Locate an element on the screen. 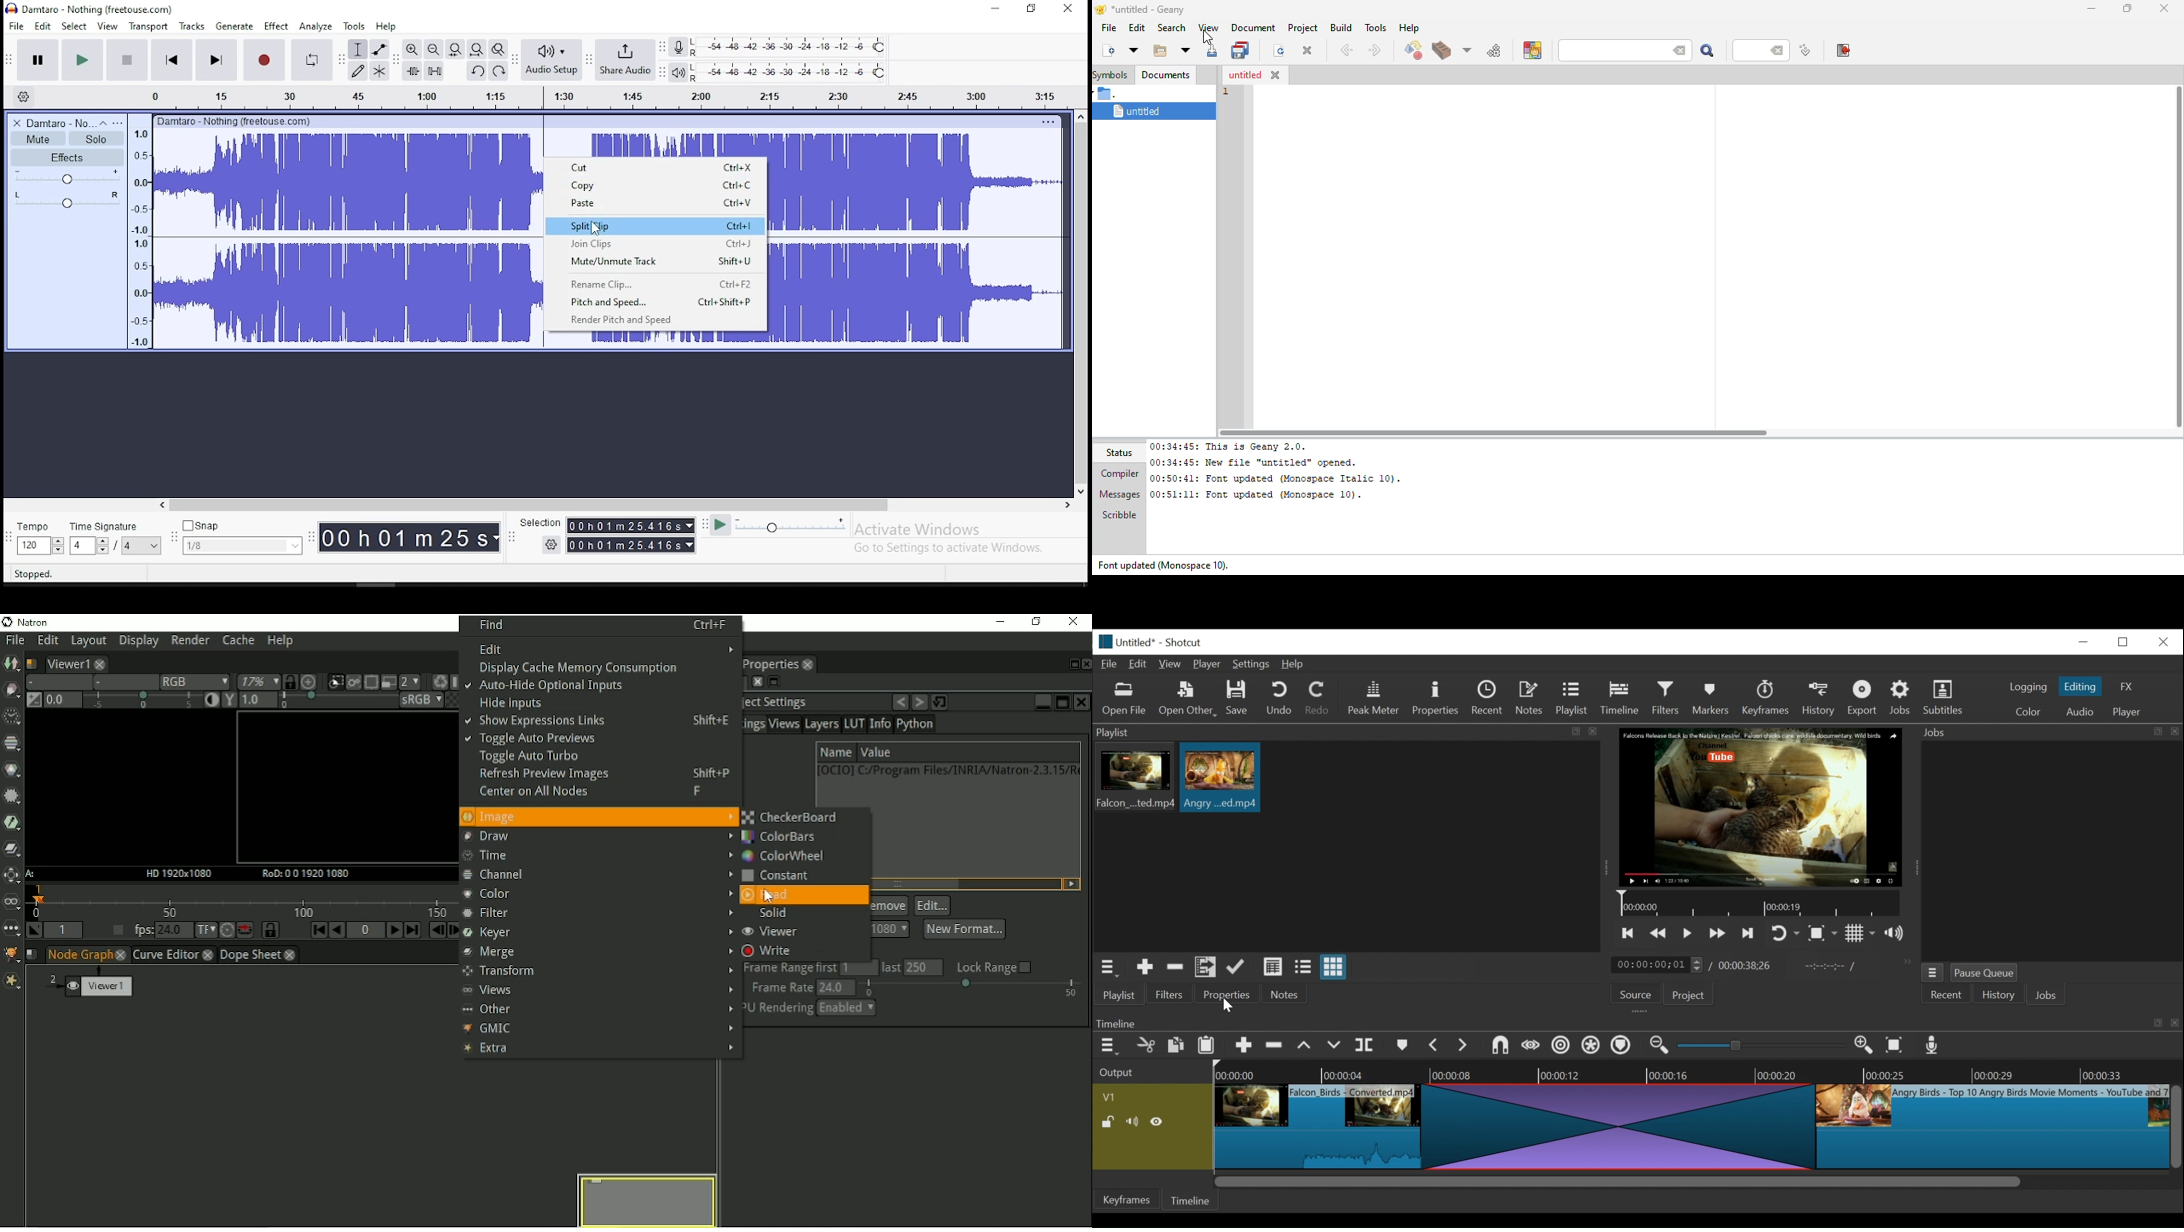  logging is located at coordinates (2028, 687).